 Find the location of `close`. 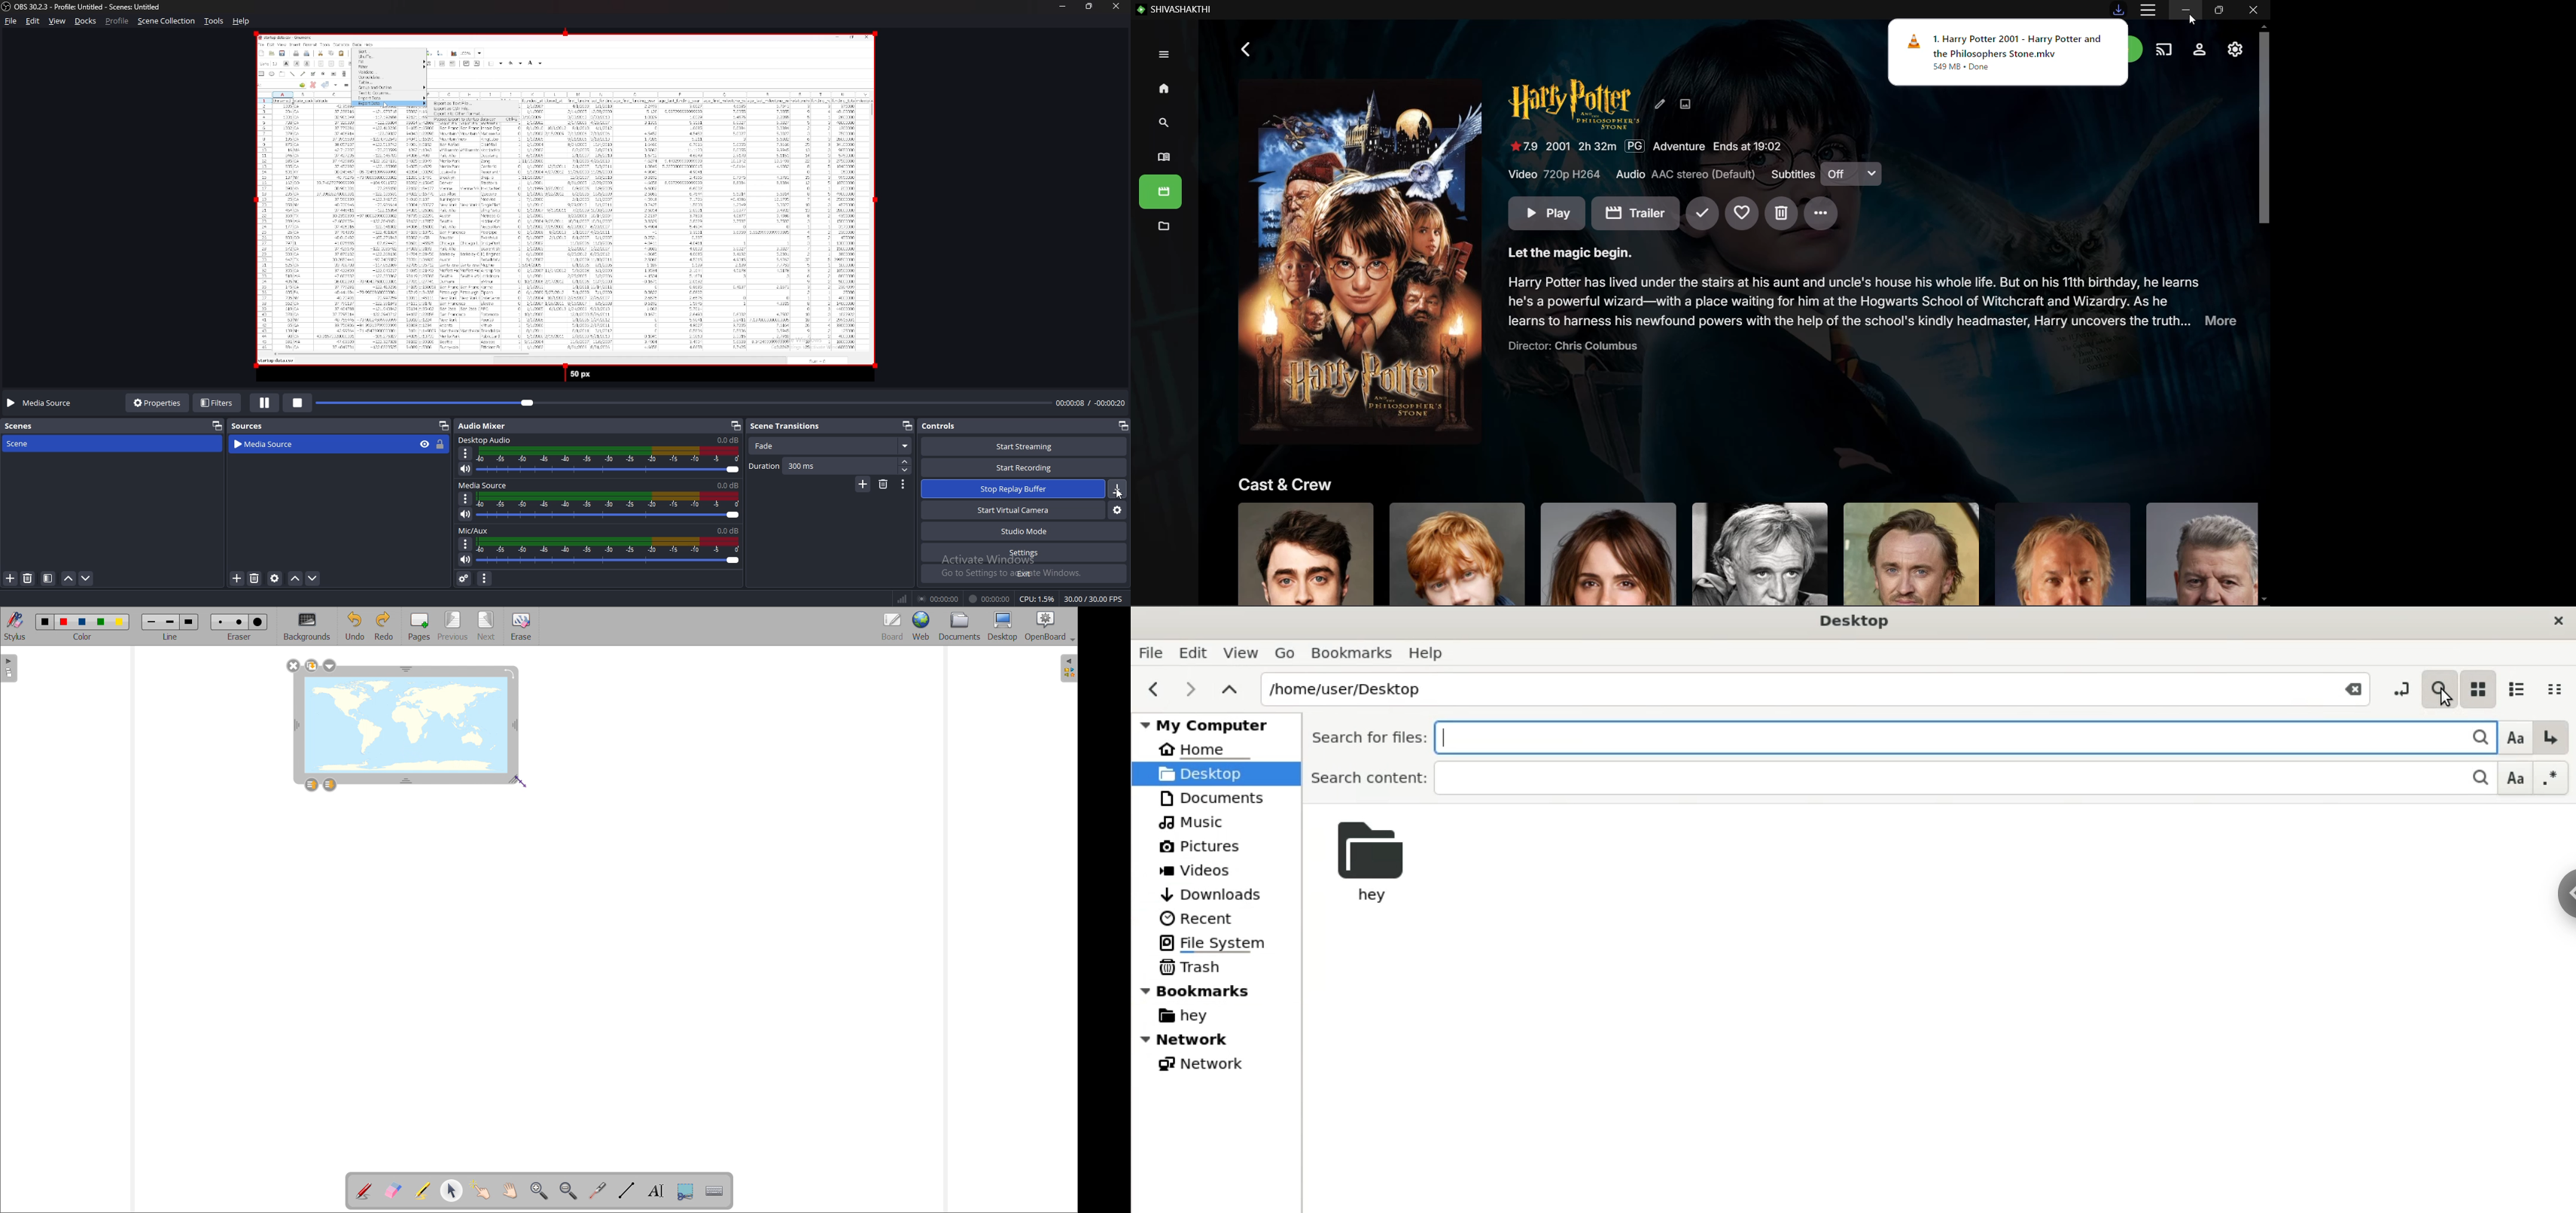

close is located at coordinates (1116, 6).